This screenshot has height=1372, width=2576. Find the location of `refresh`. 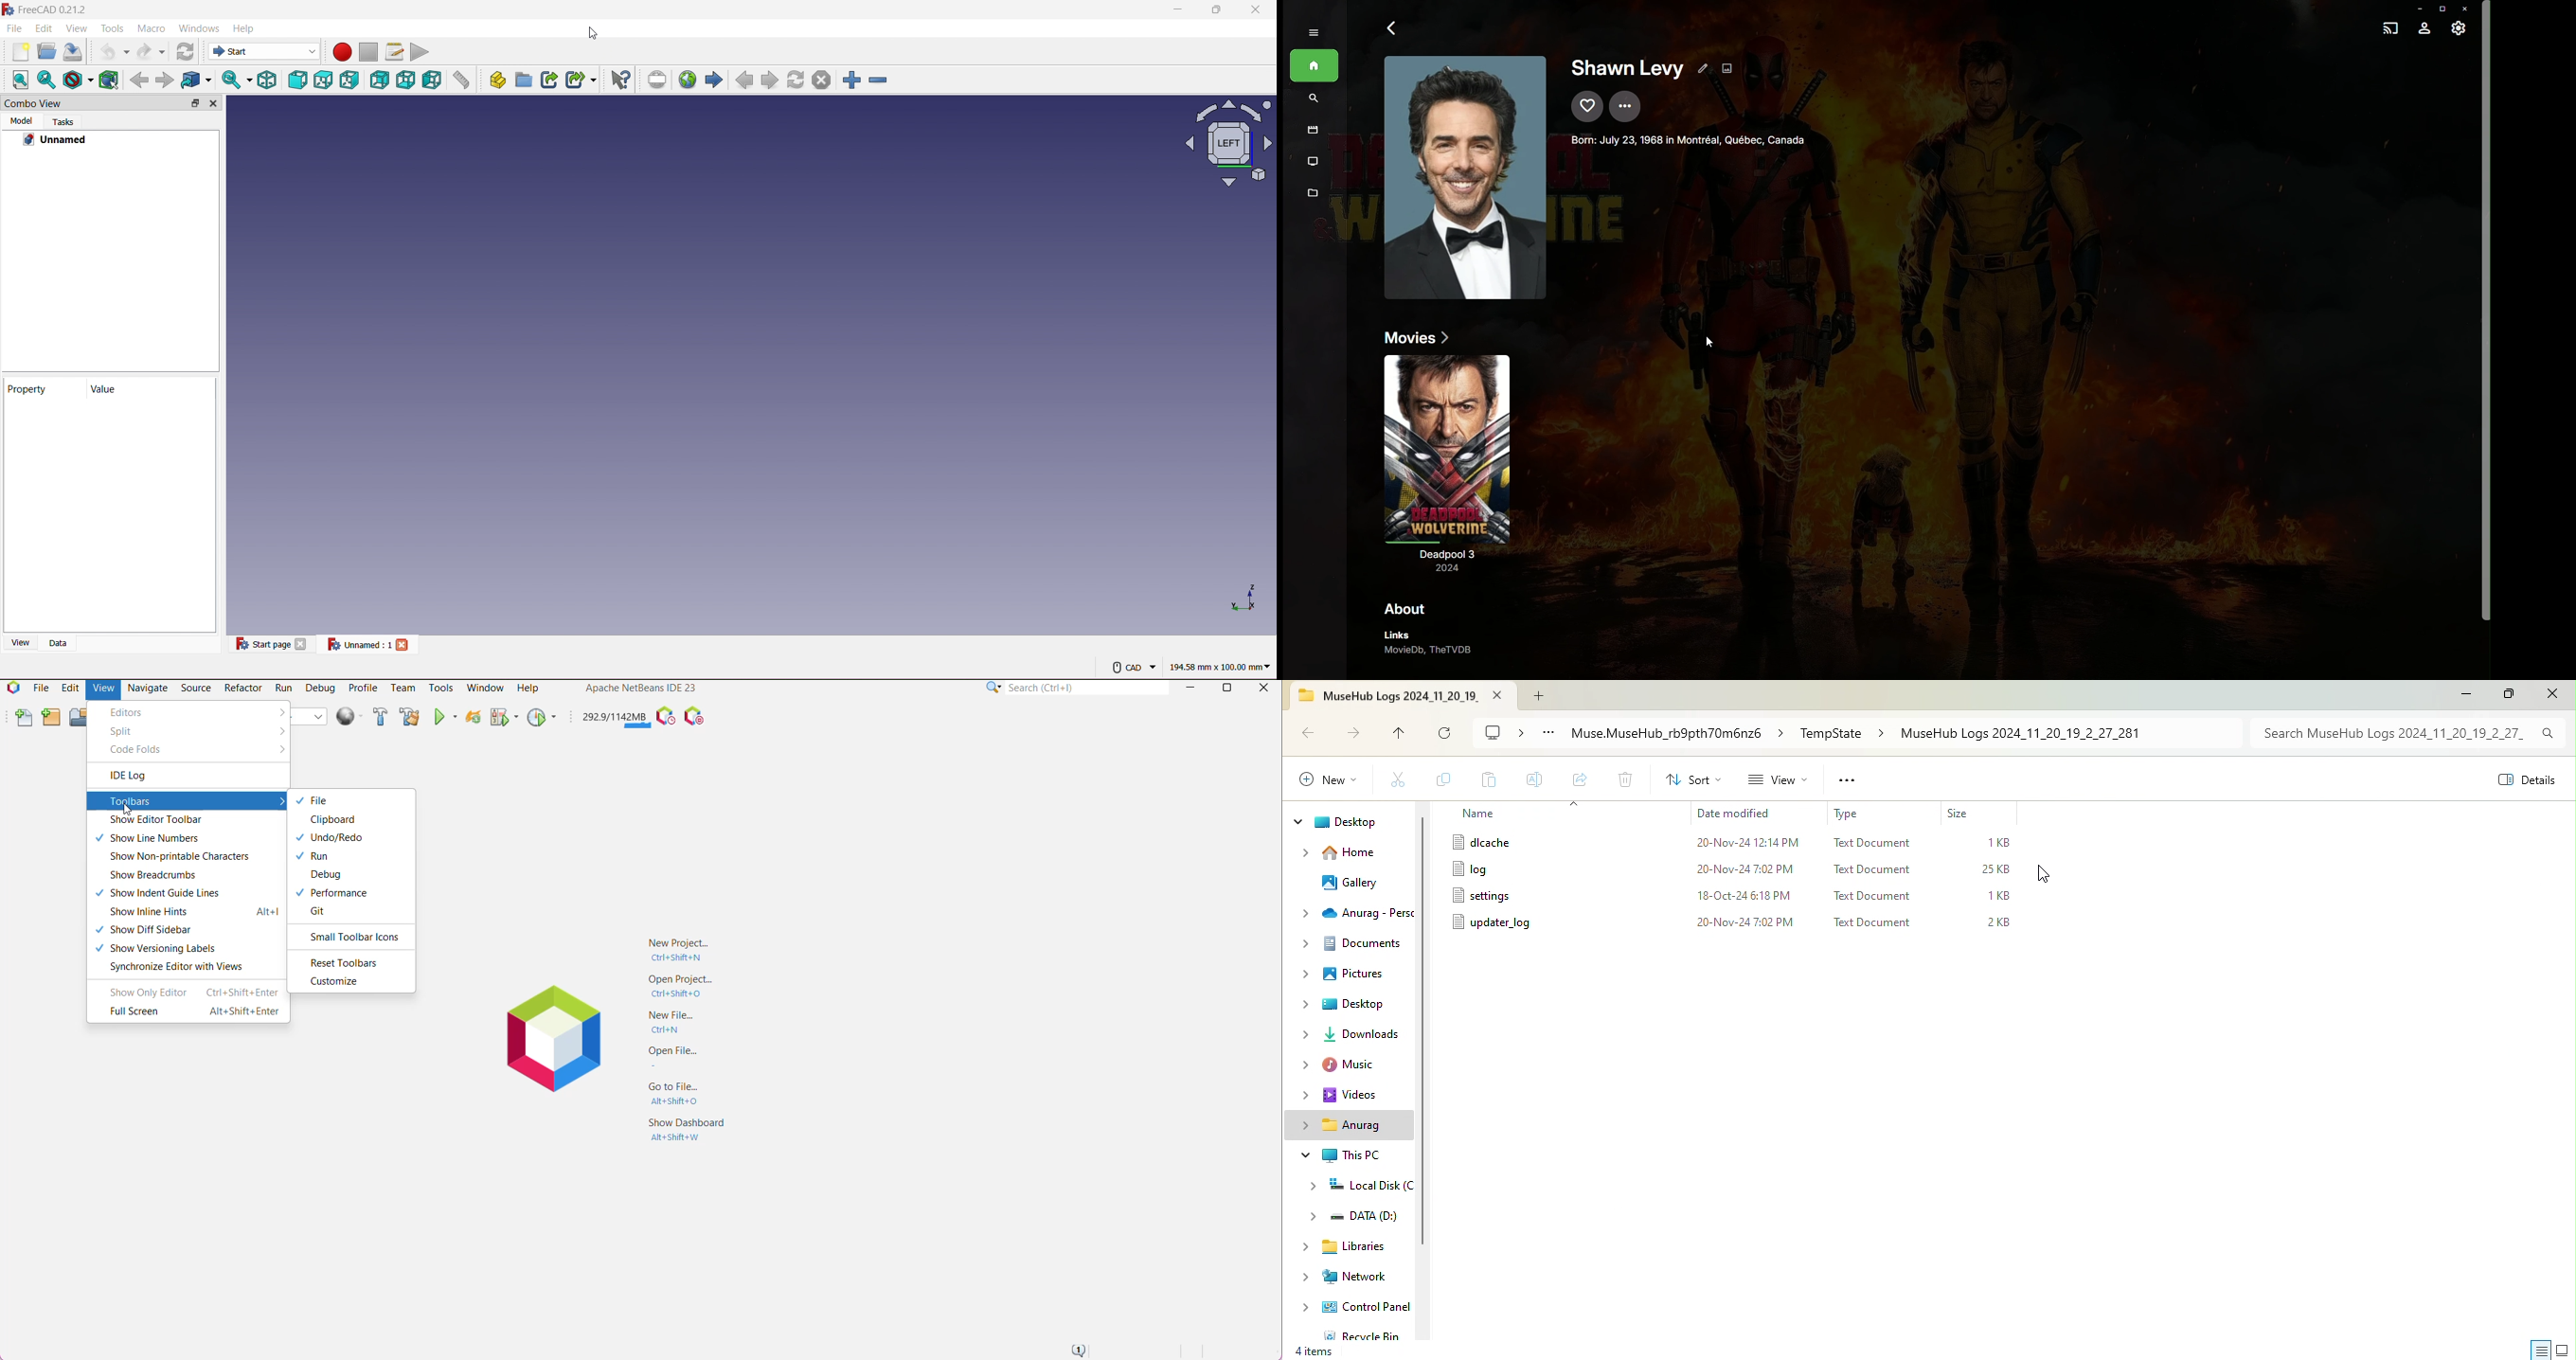

refresh is located at coordinates (1448, 734).